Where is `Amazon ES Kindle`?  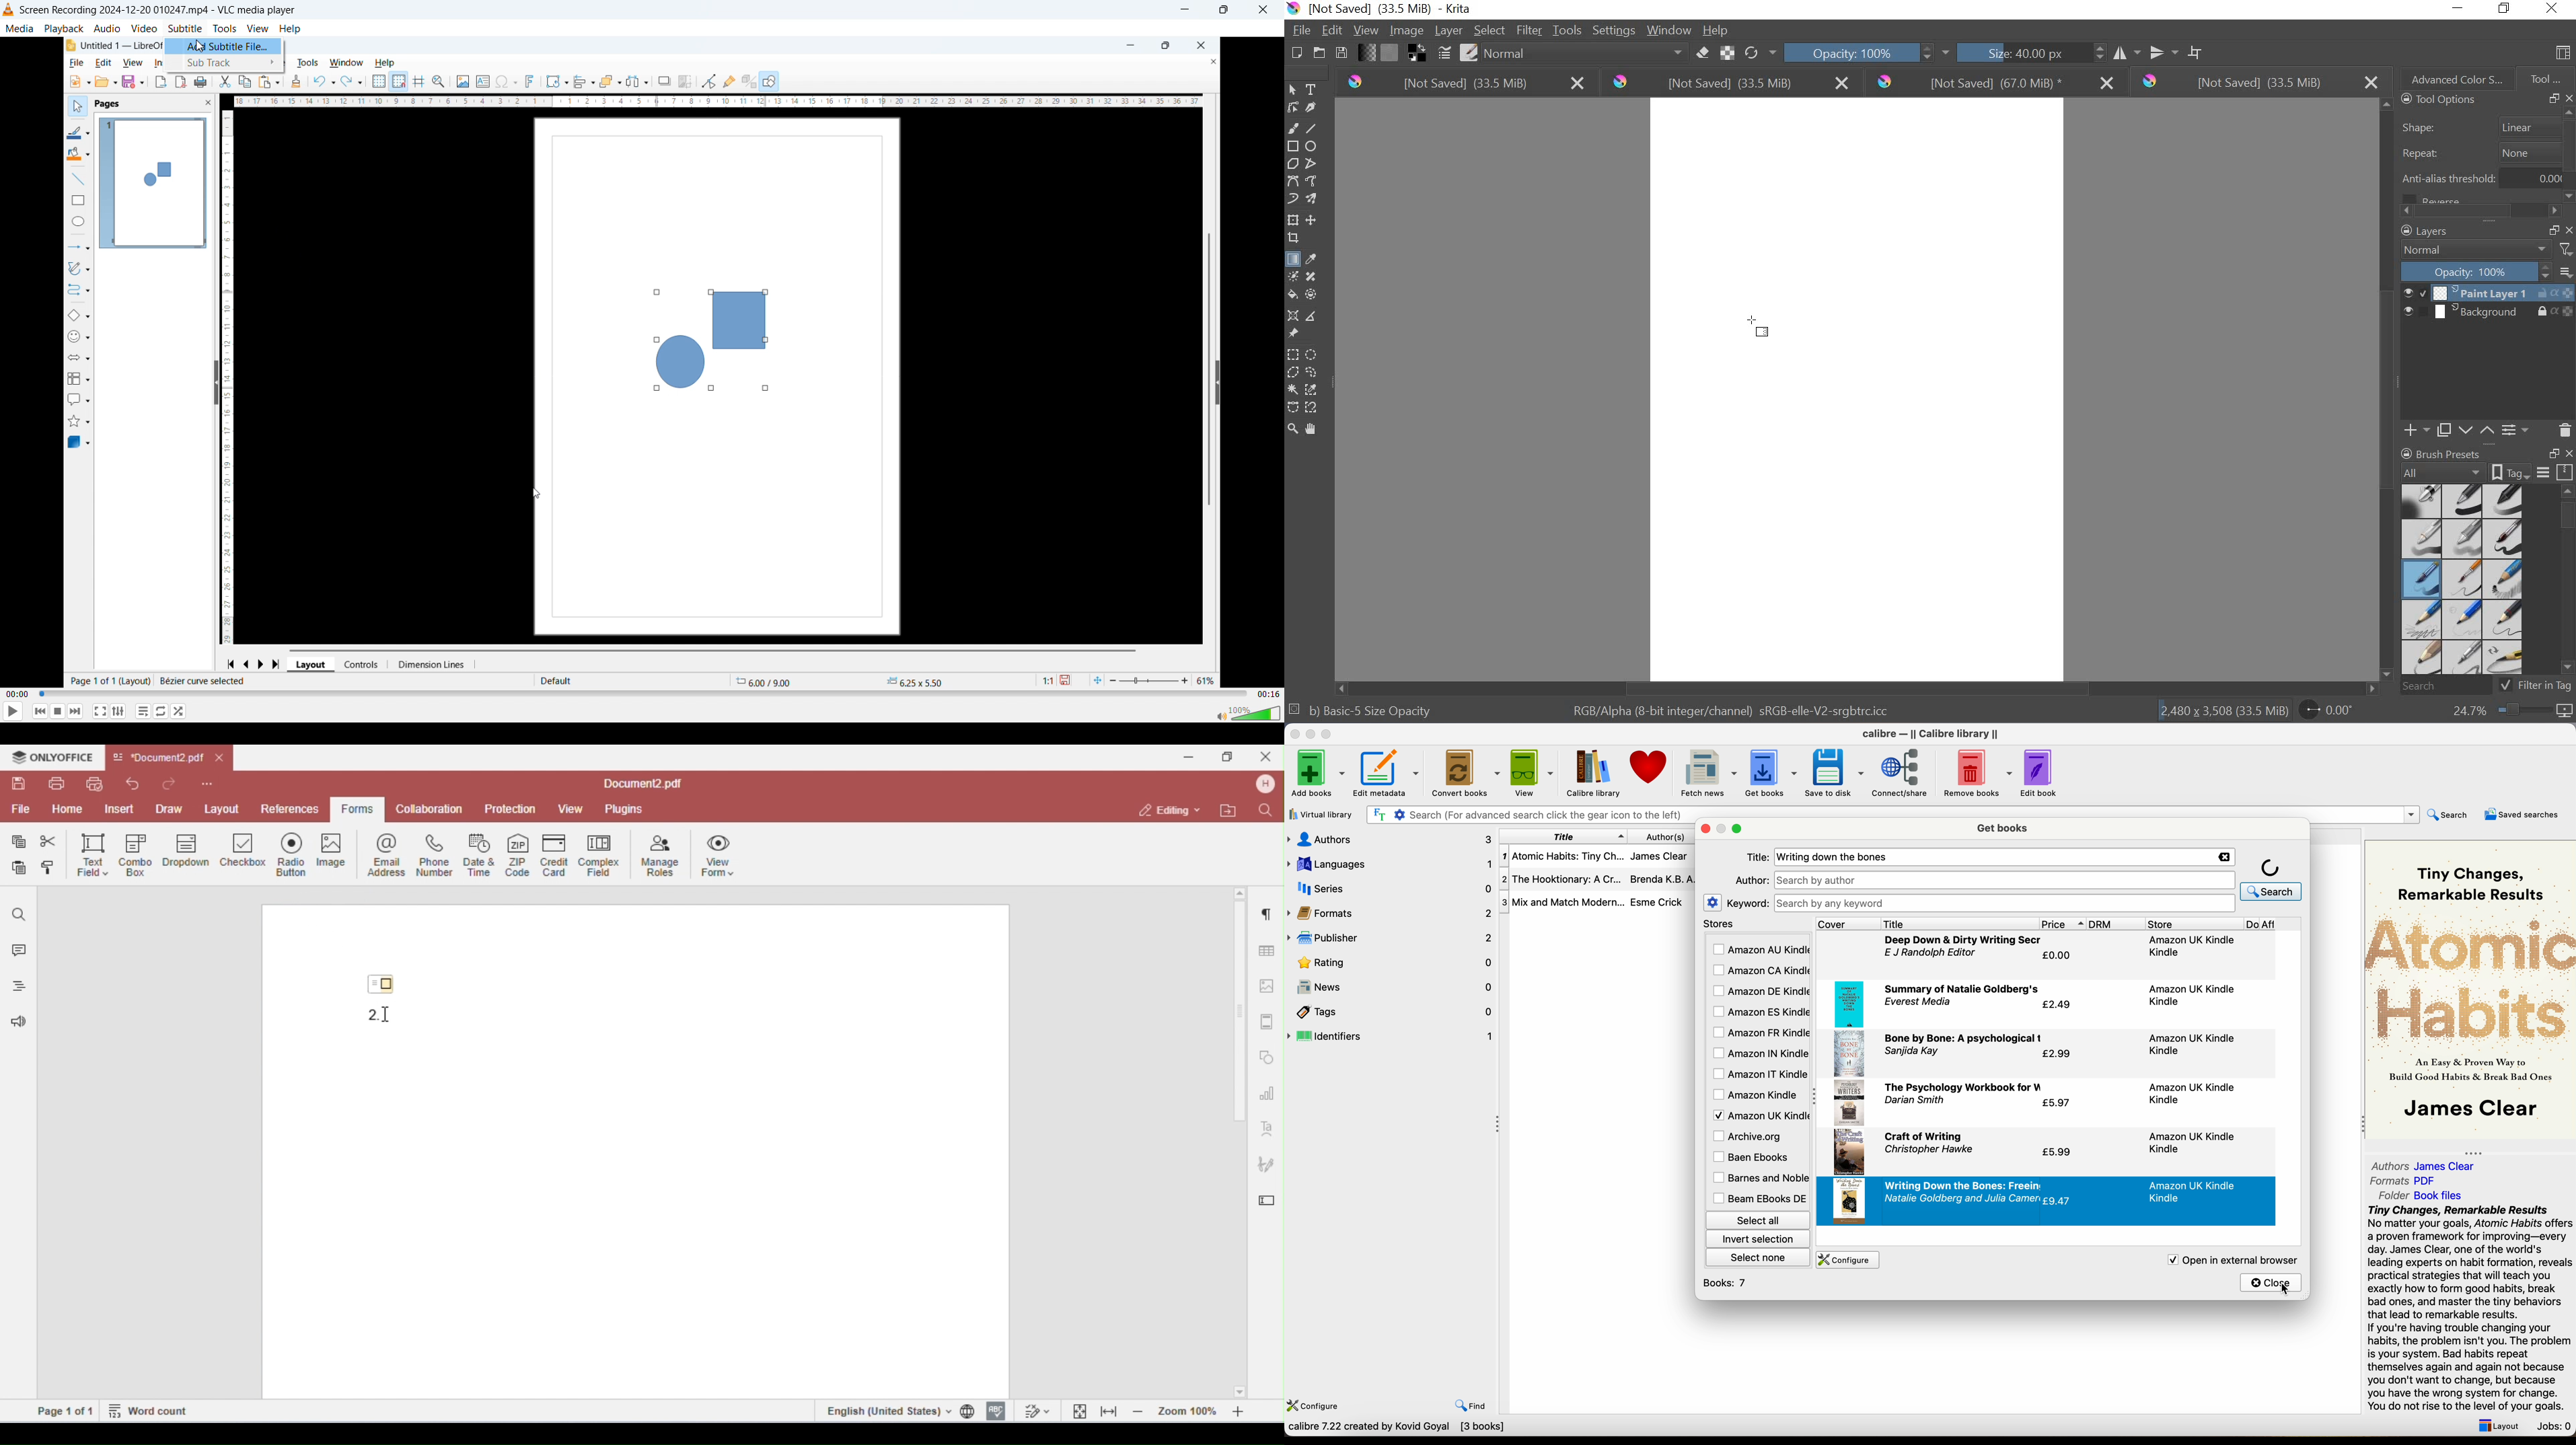
Amazon ES Kindle is located at coordinates (1760, 1012).